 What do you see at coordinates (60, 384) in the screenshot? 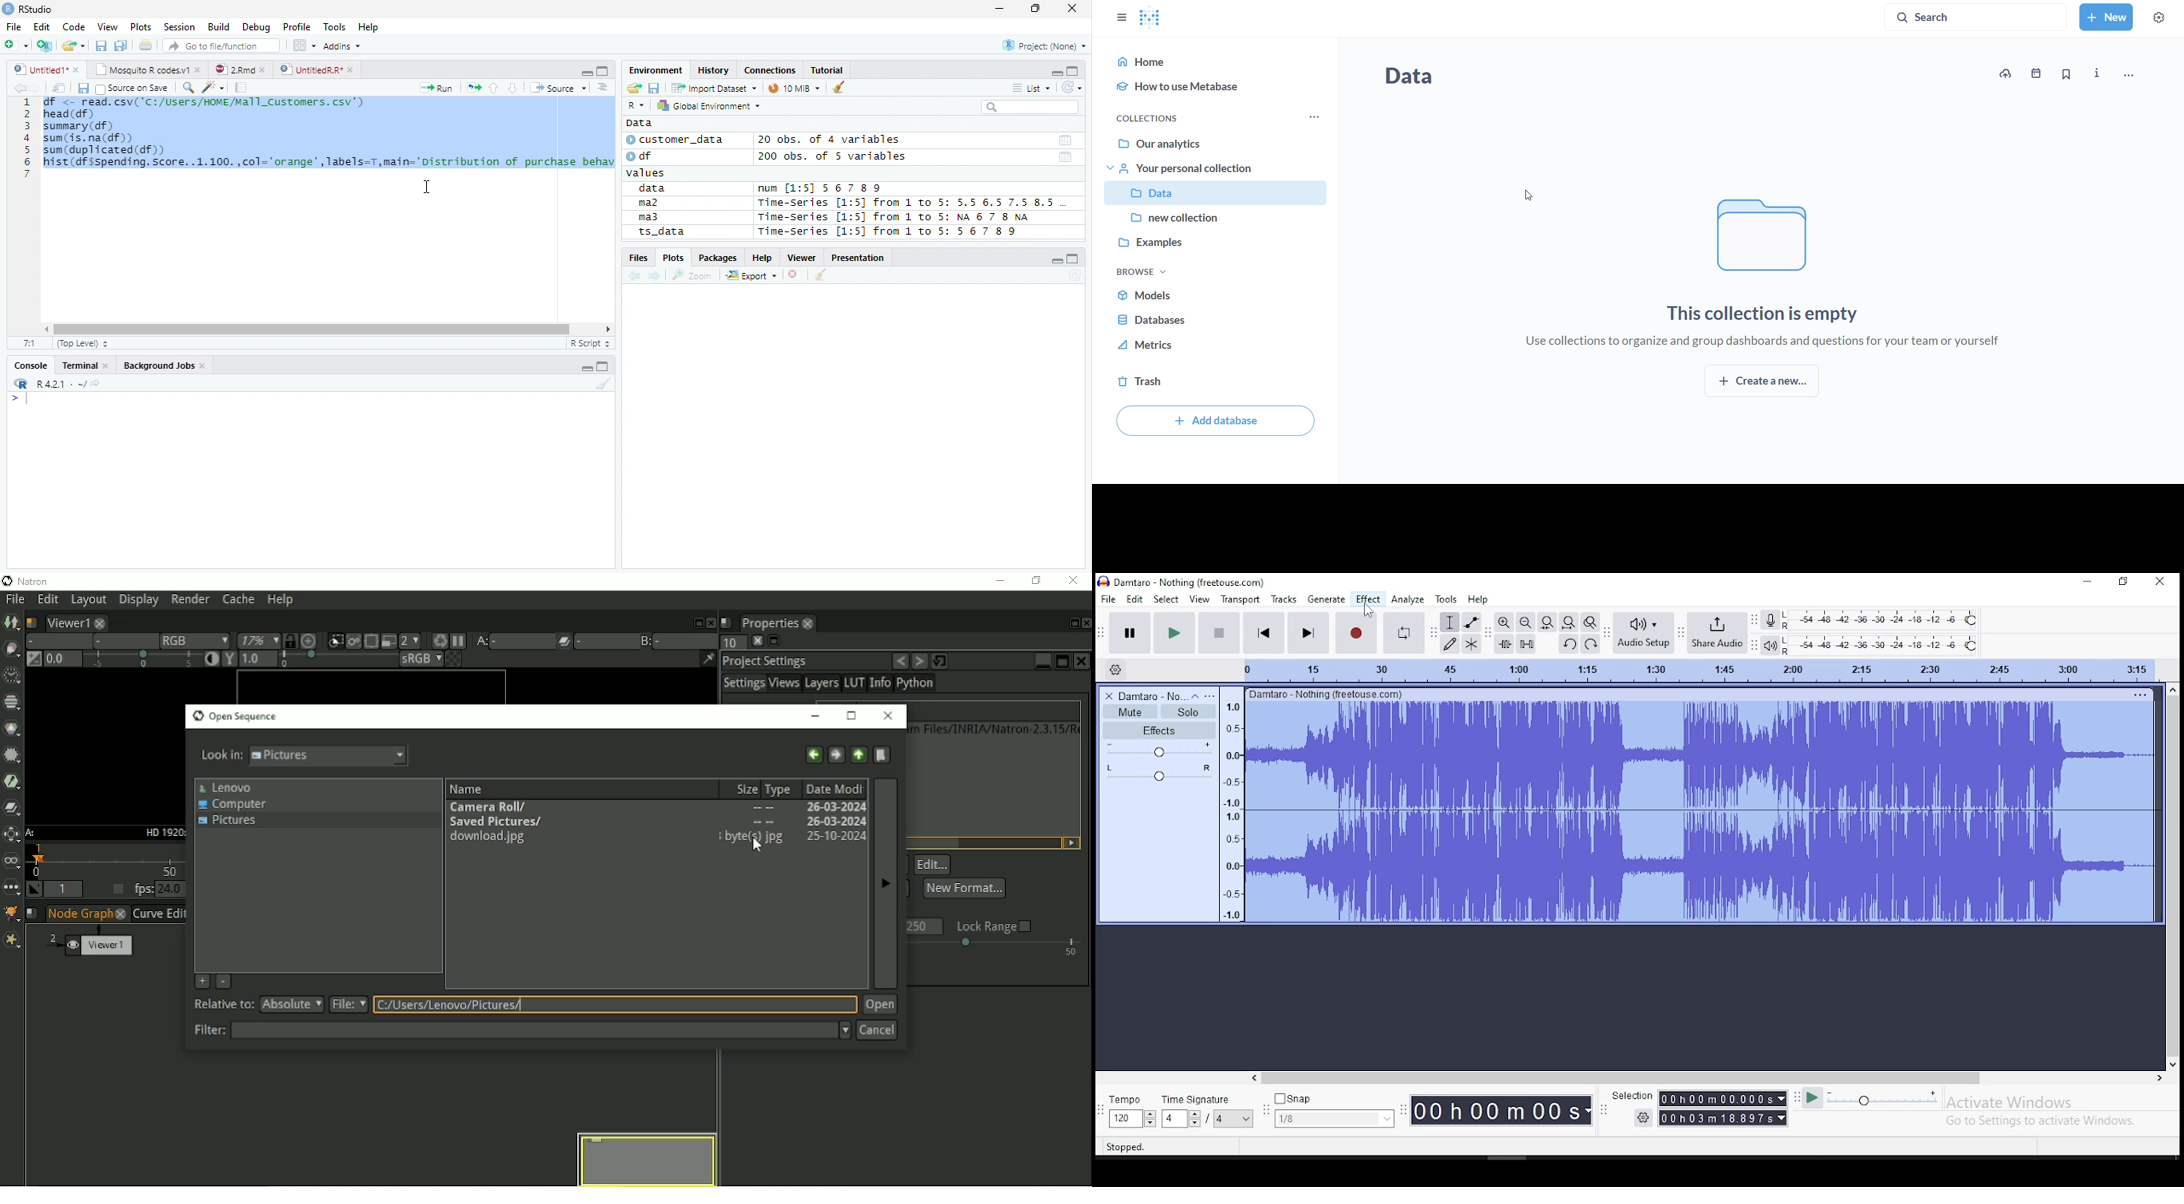
I see `R 4.2.1 ~/` at bounding box center [60, 384].